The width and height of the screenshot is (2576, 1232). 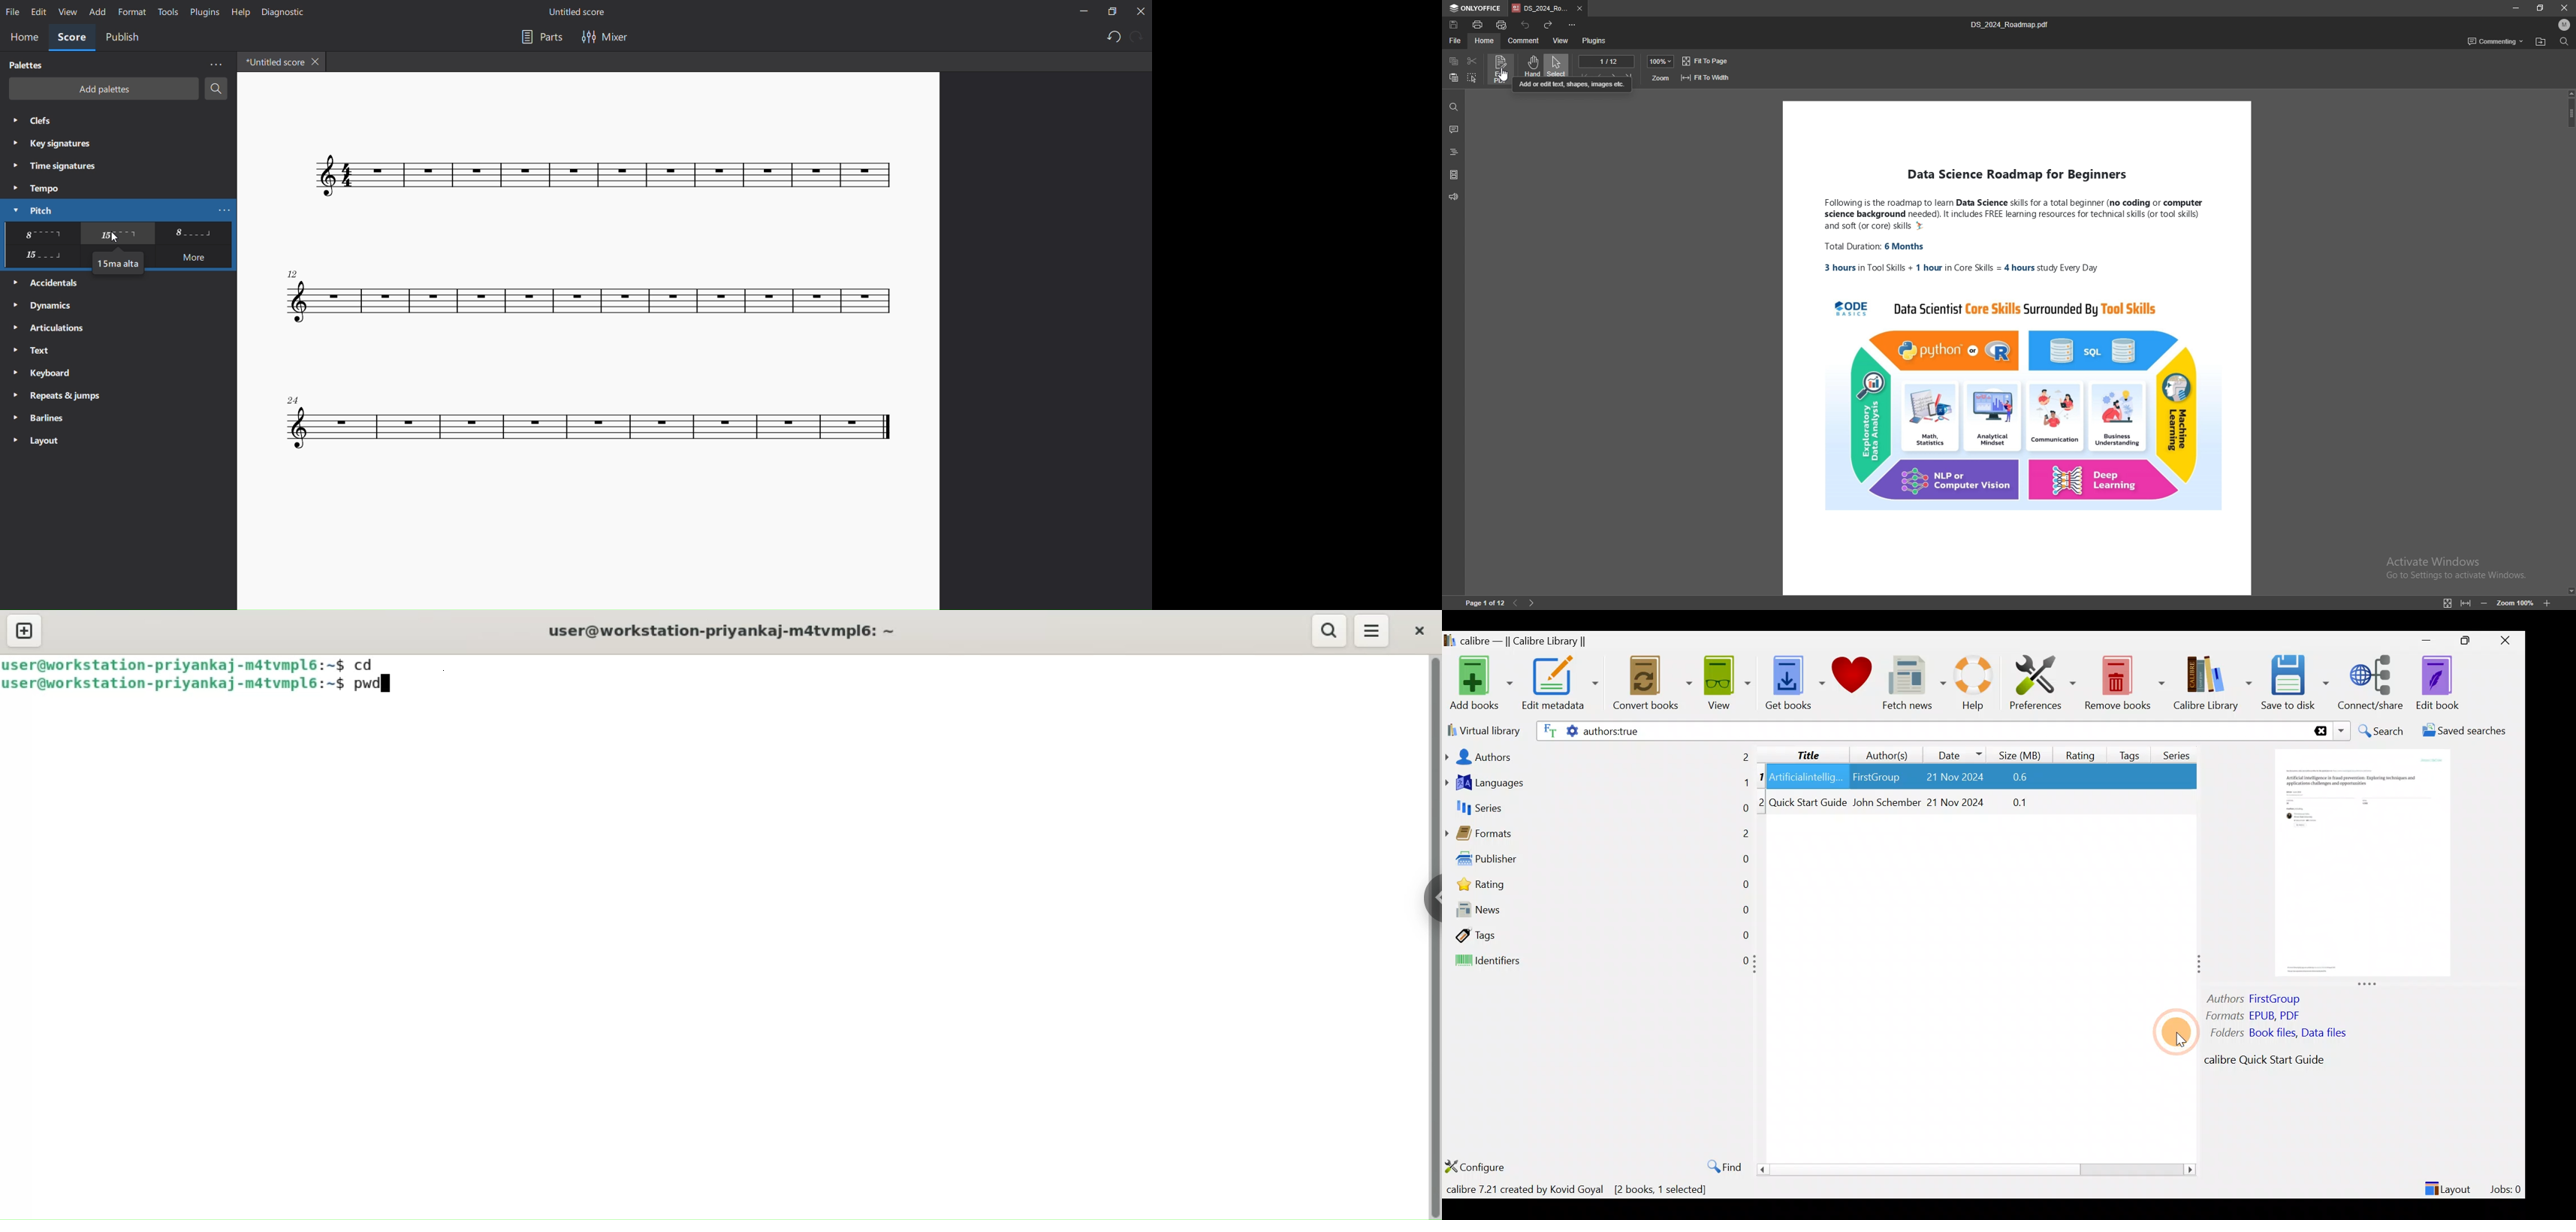 I want to click on Cursor, so click(x=2169, y=1025).